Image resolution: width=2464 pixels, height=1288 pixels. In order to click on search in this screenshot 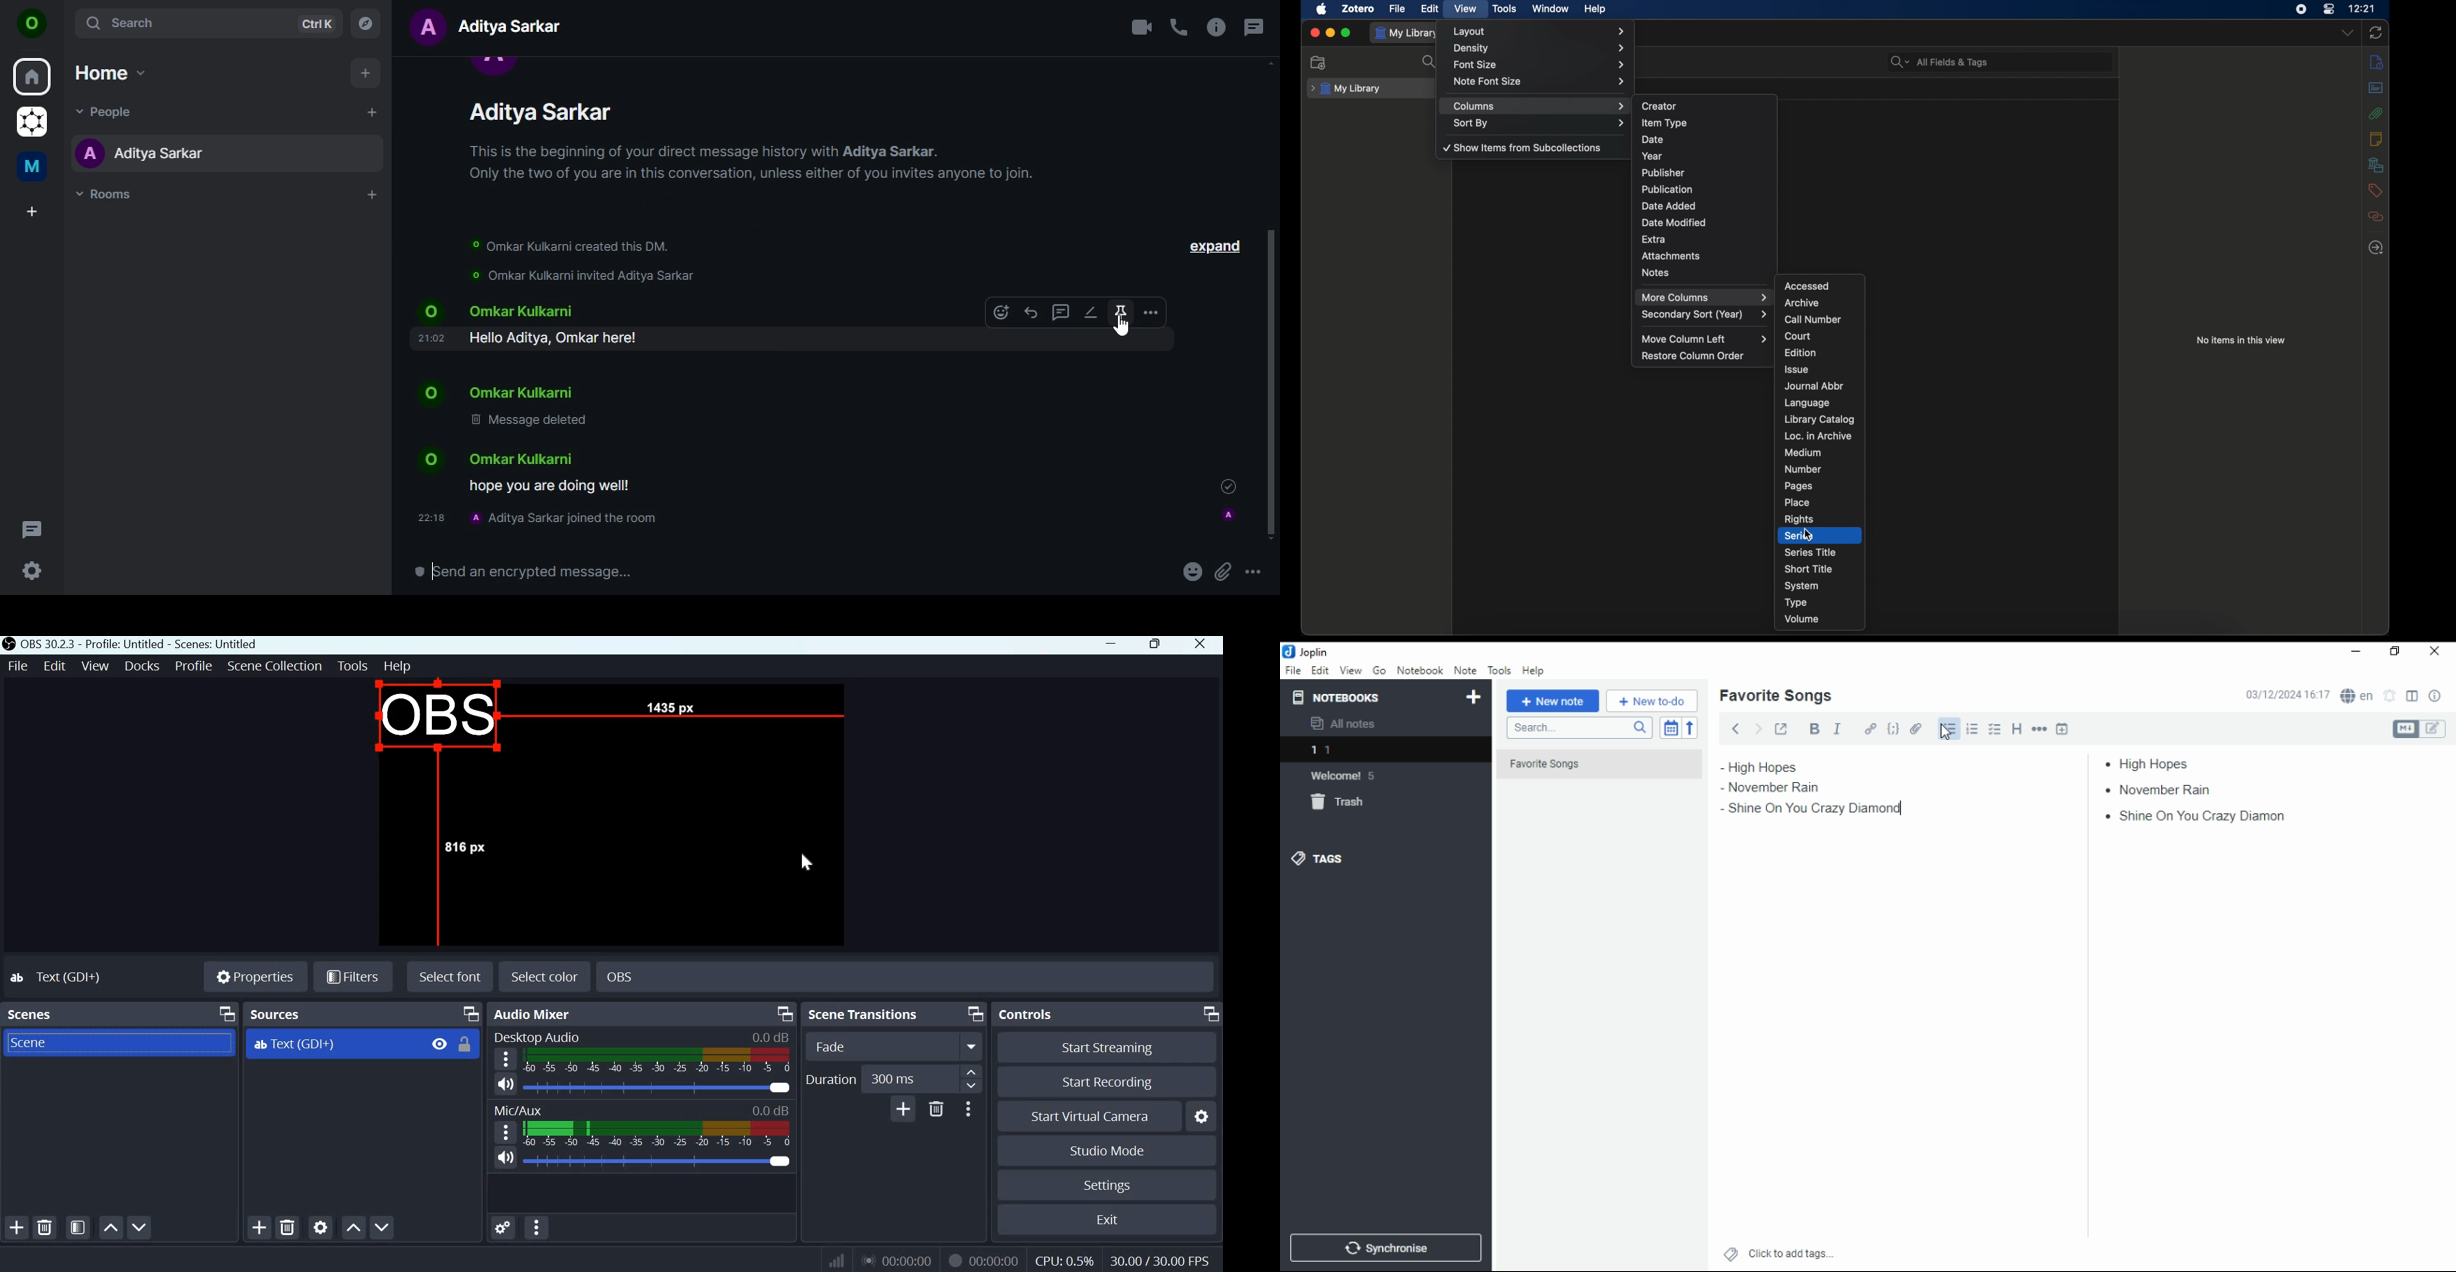, I will do `click(208, 22)`.